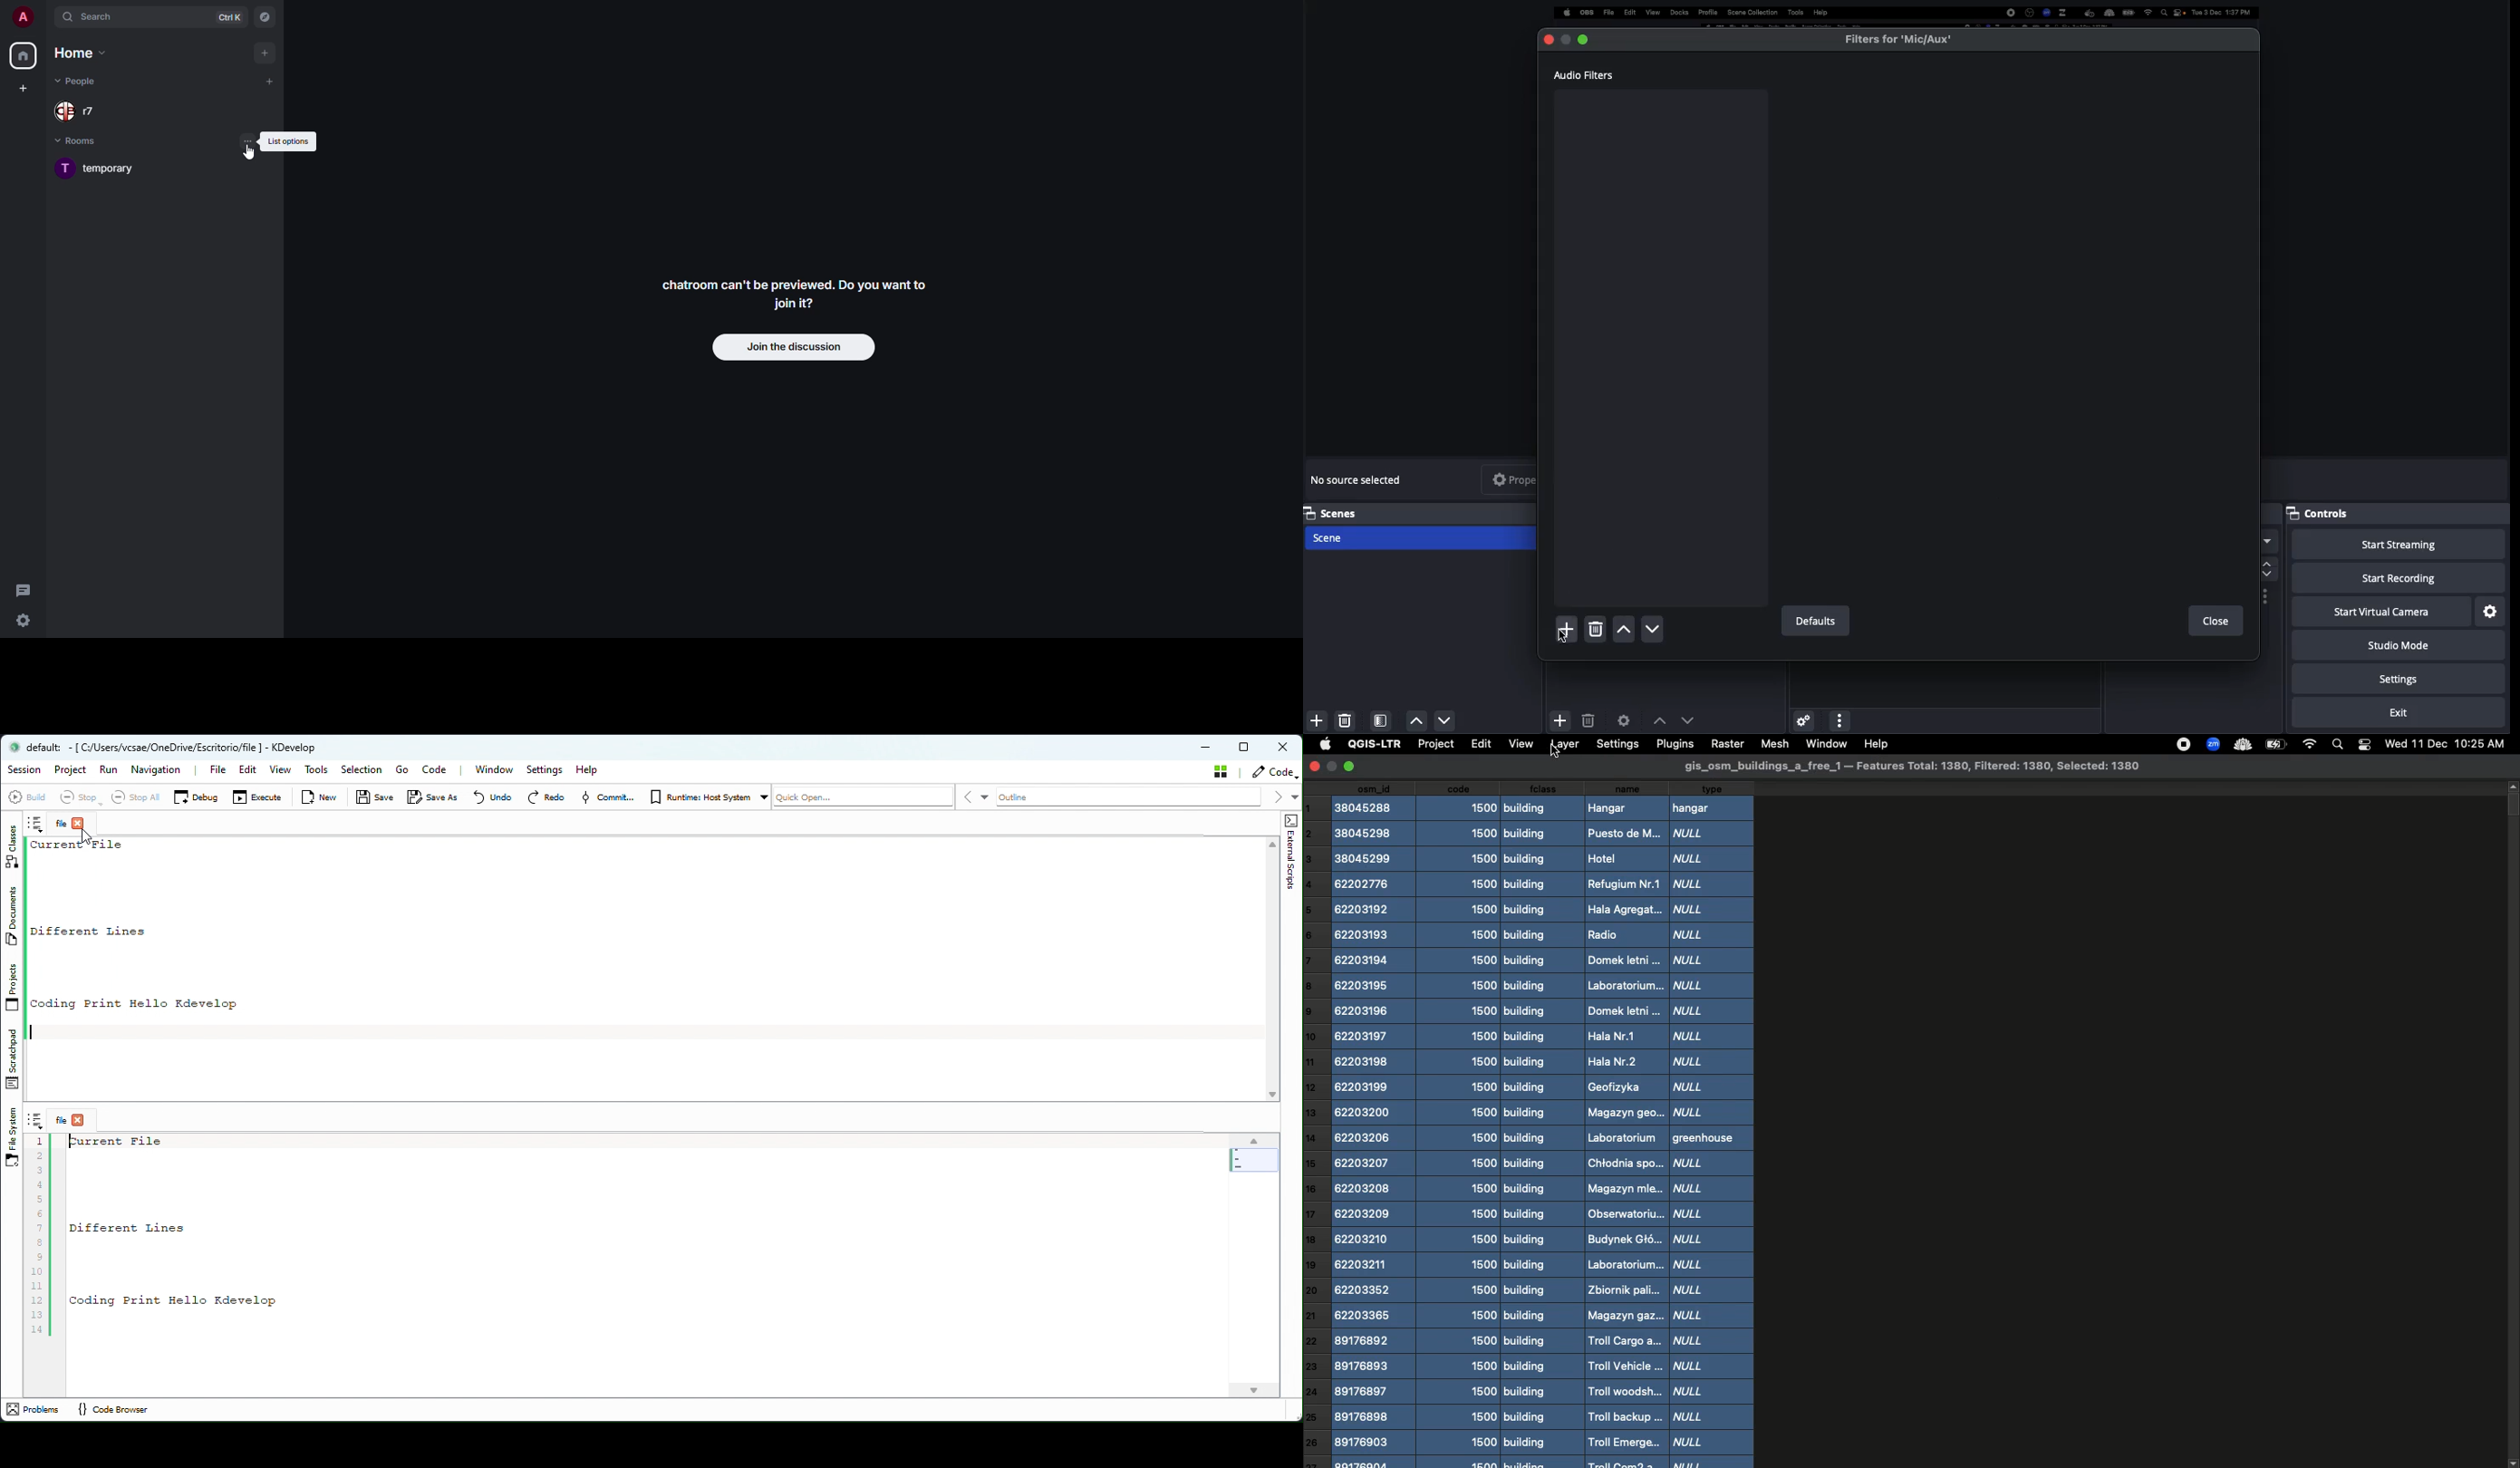 This screenshot has height=1484, width=2520. Describe the element at coordinates (1435, 745) in the screenshot. I see `Project` at that location.